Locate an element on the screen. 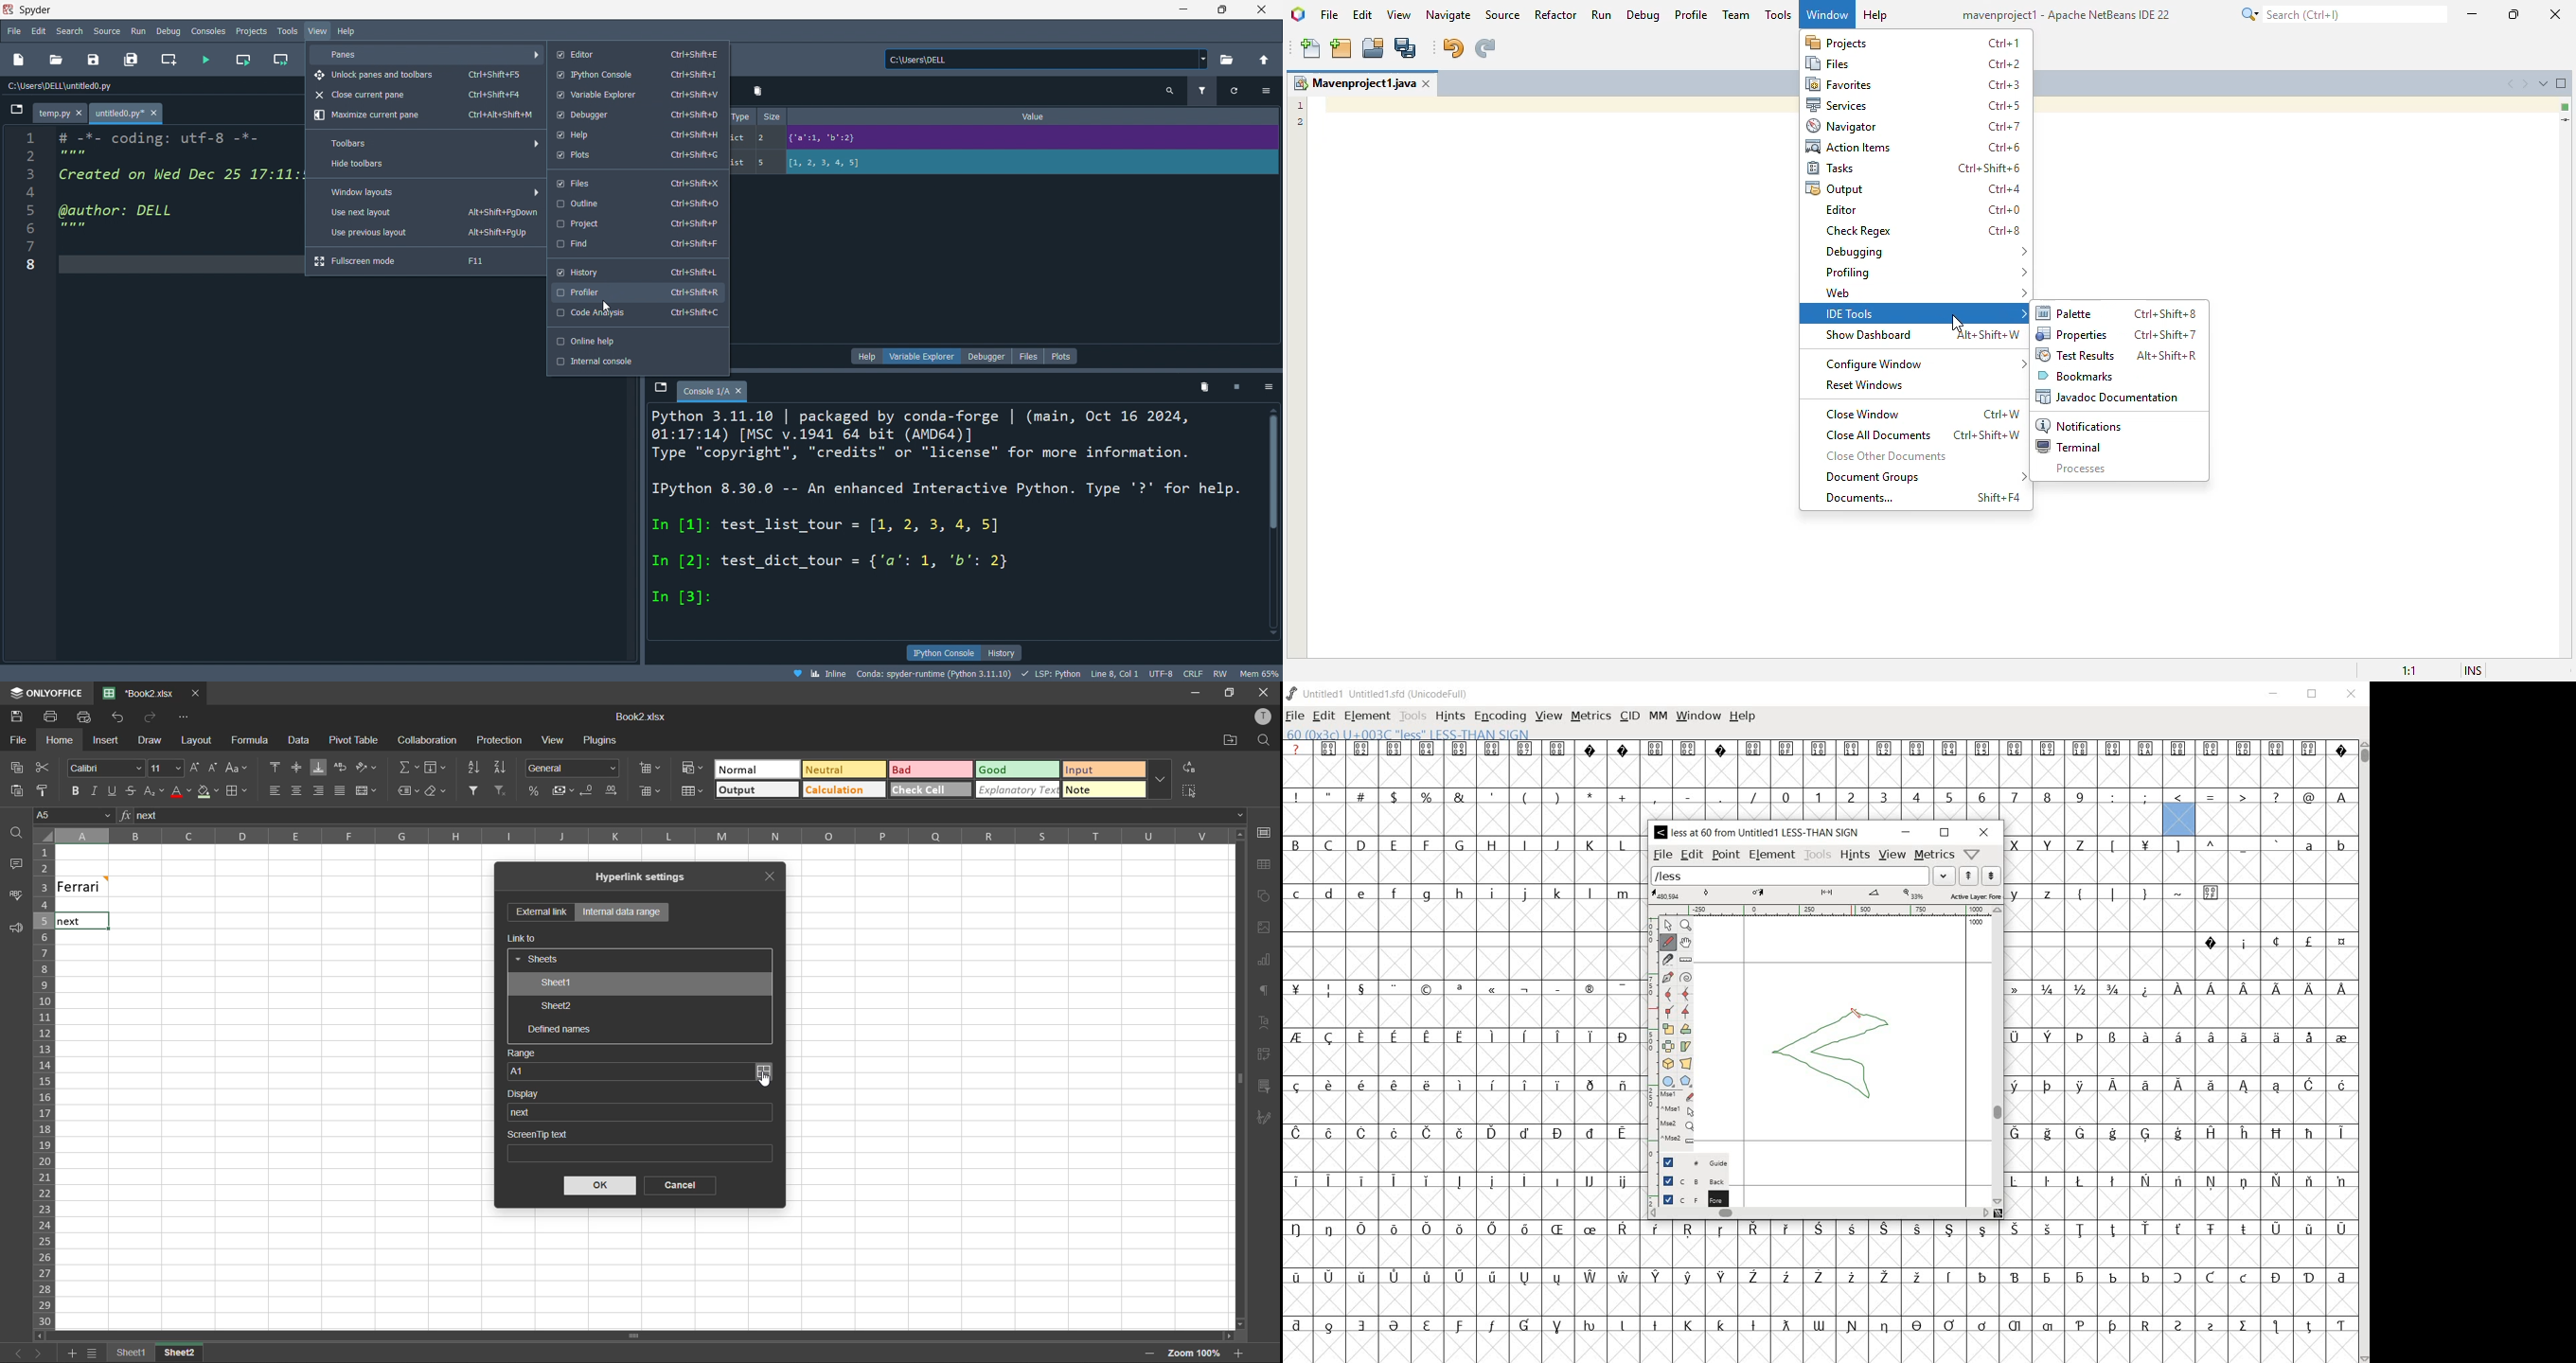 The height and width of the screenshot is (1372, 2576). align middle is located at coordinates (297, 767).